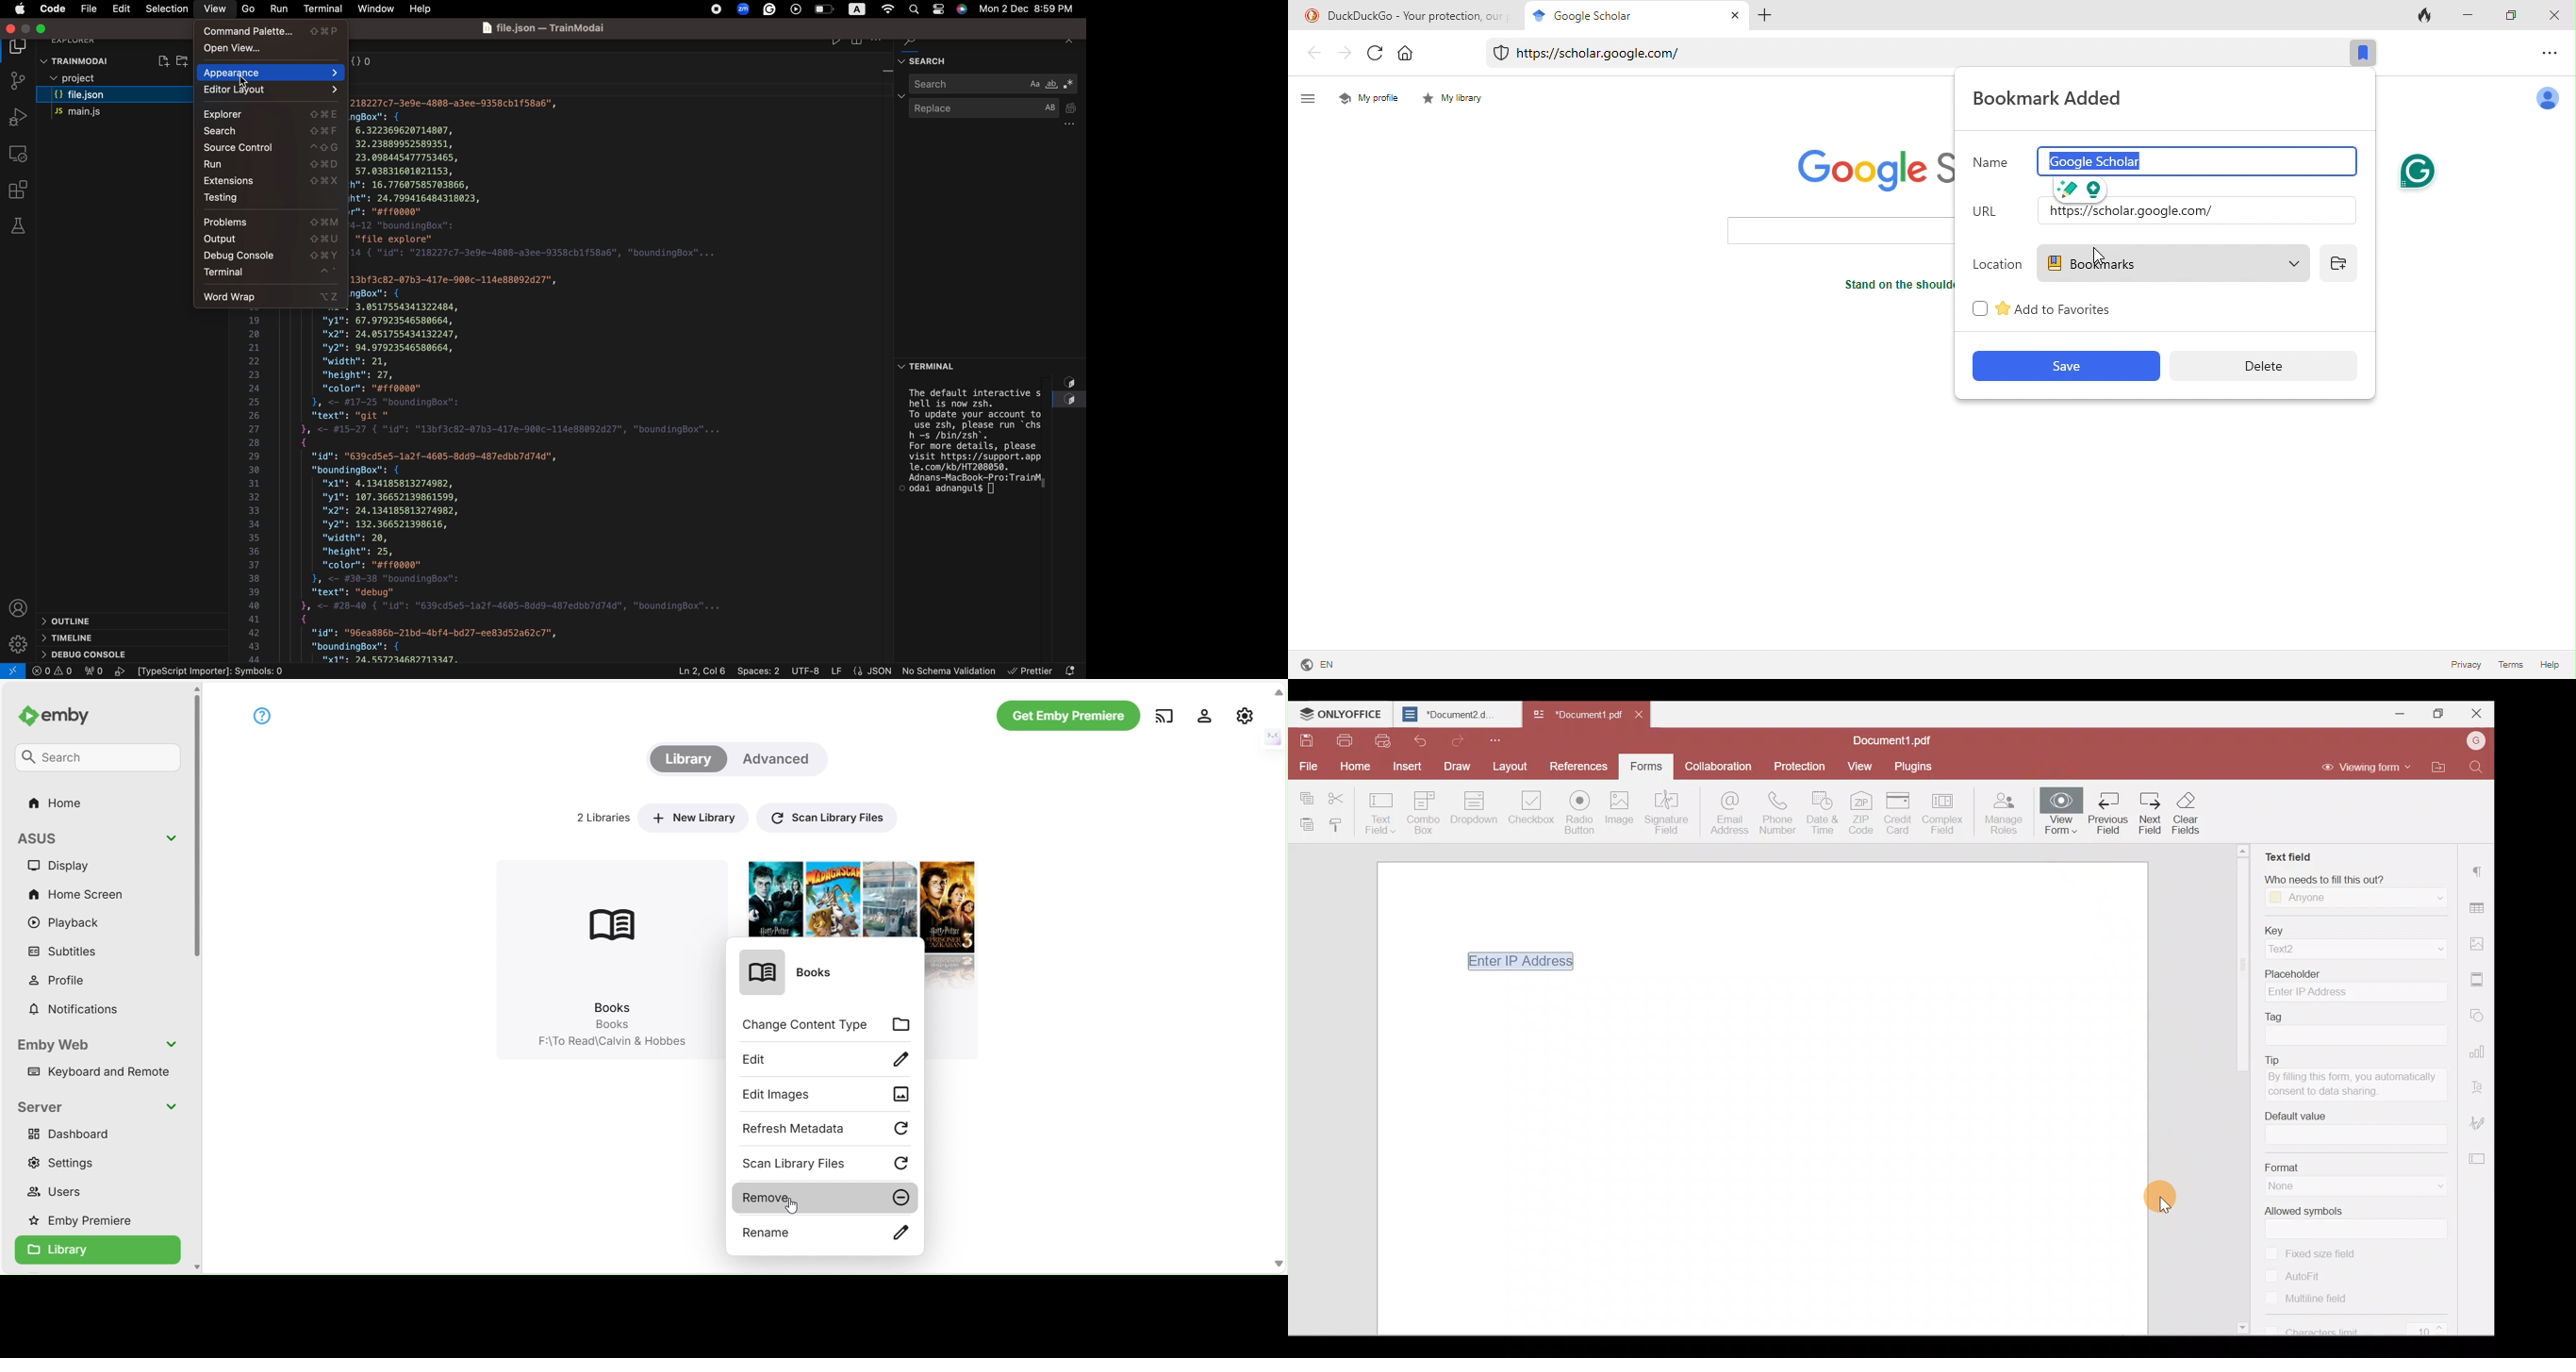 This screenshot has width=2576, height=1372. I want to click on Open file location, so click(2435, 766).